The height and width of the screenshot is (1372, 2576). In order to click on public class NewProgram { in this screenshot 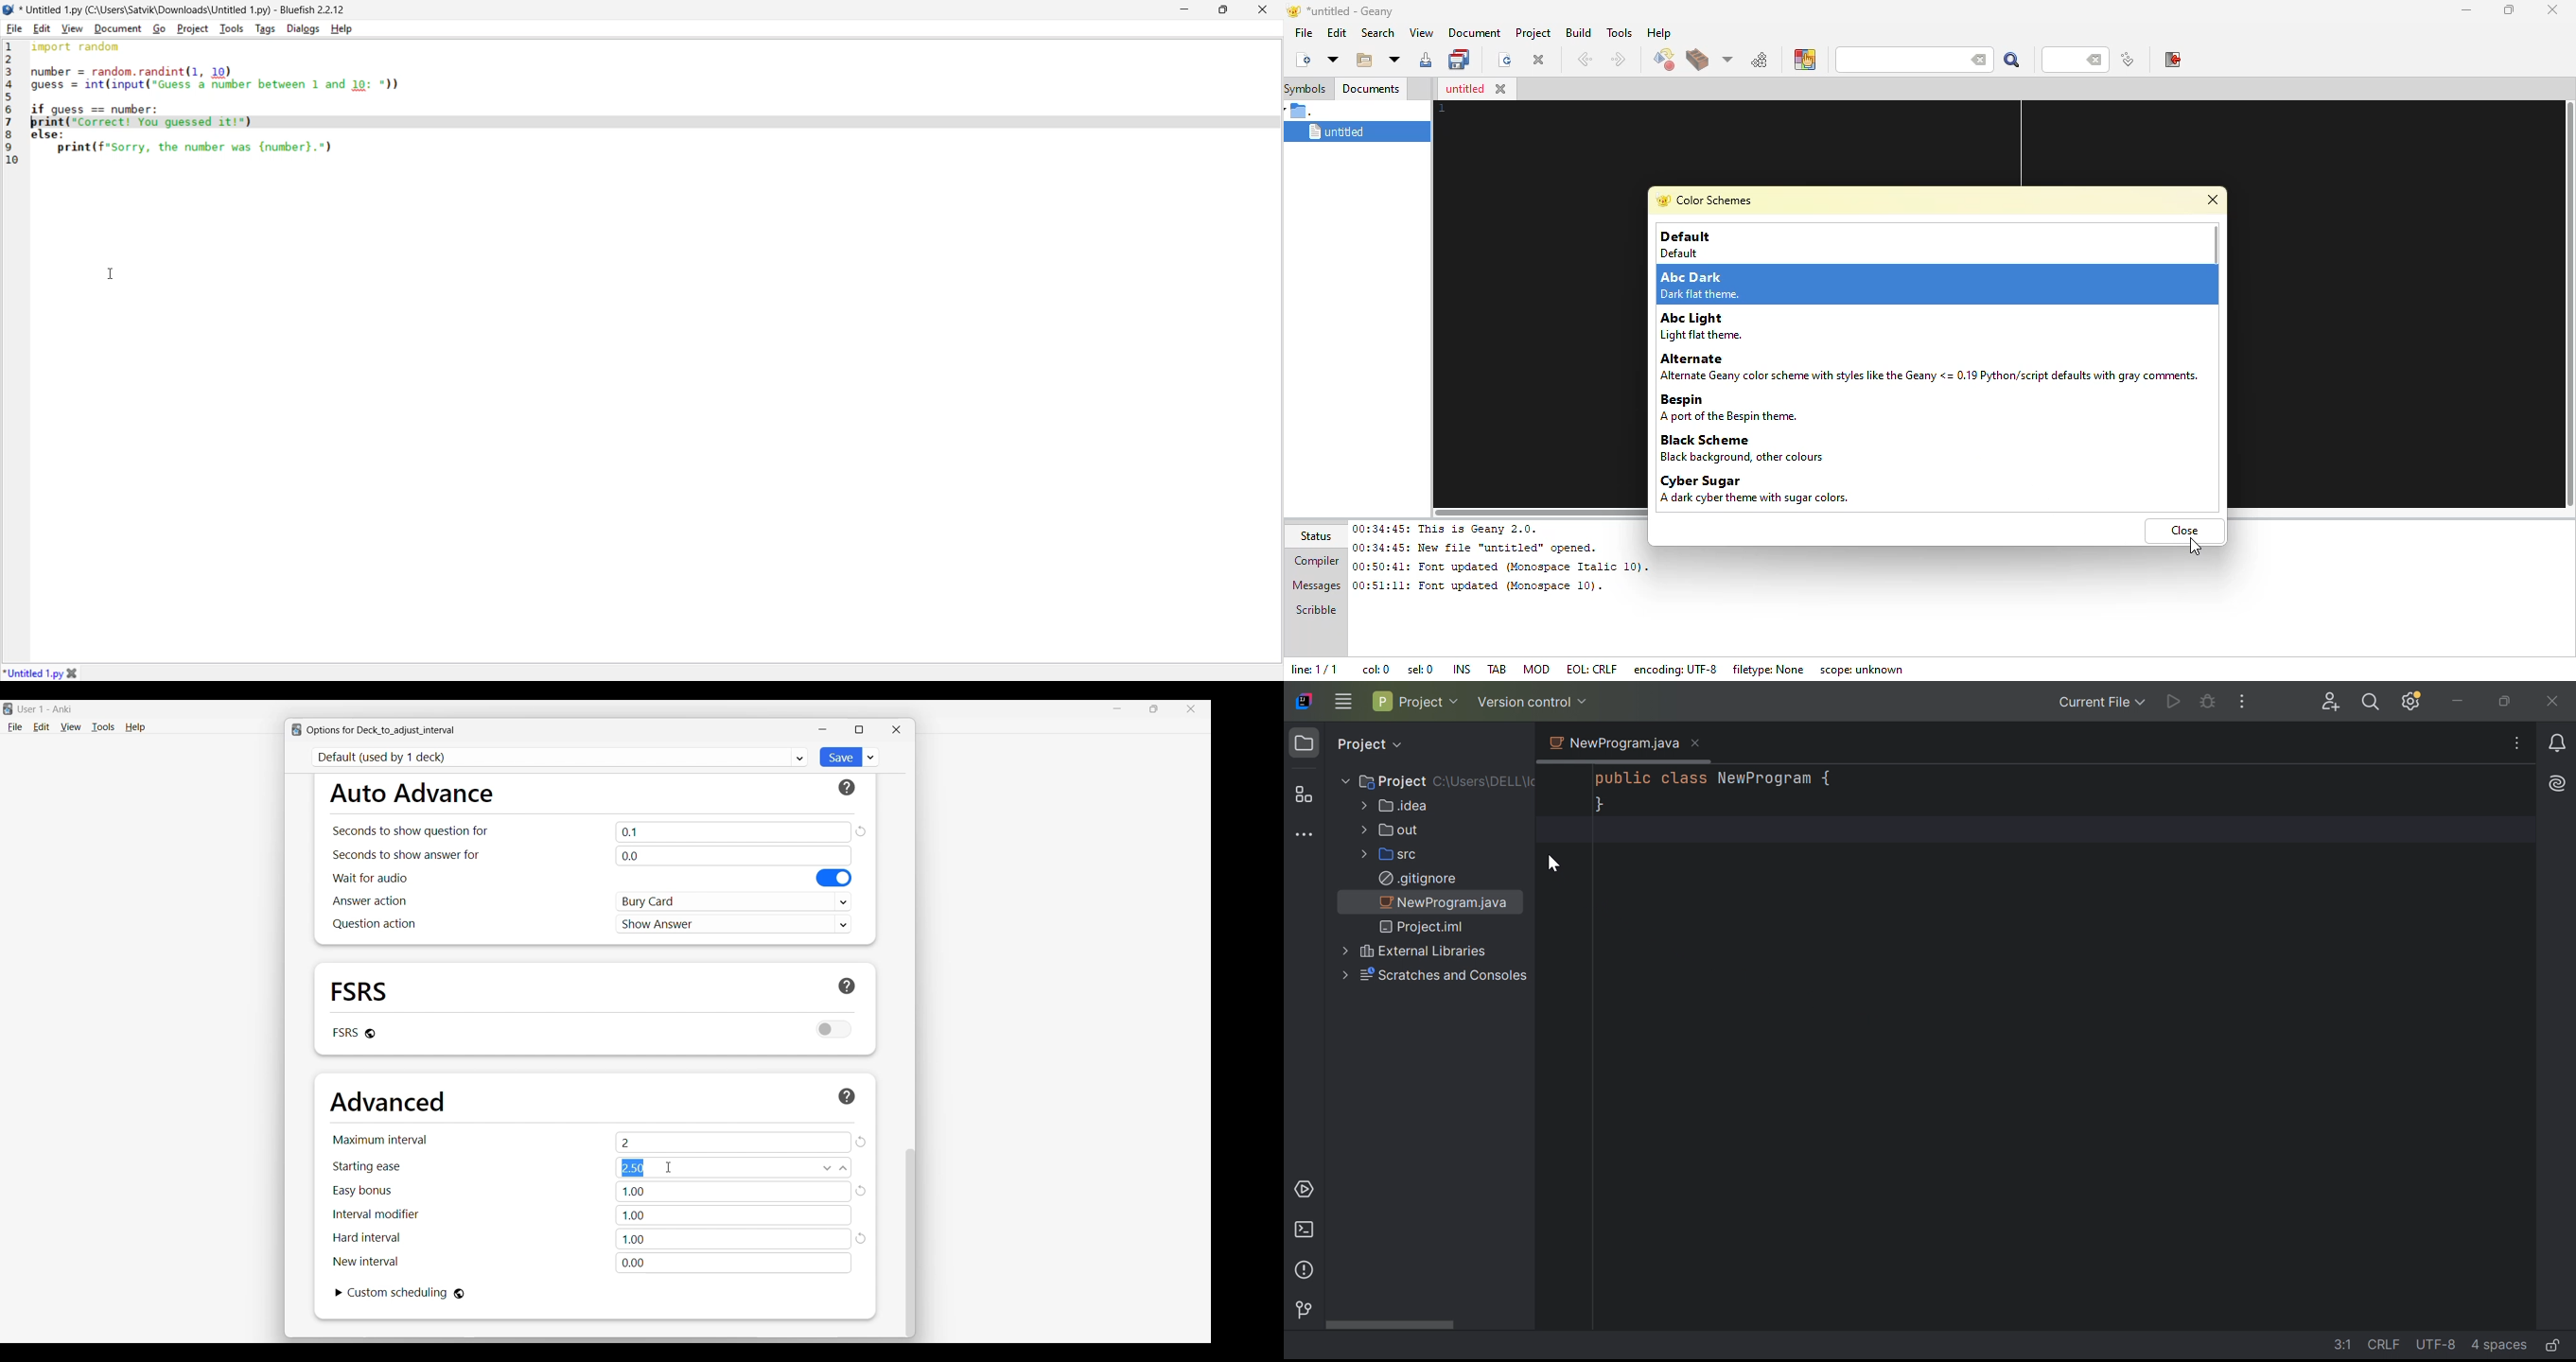, I will do `click(1717, 779)`.